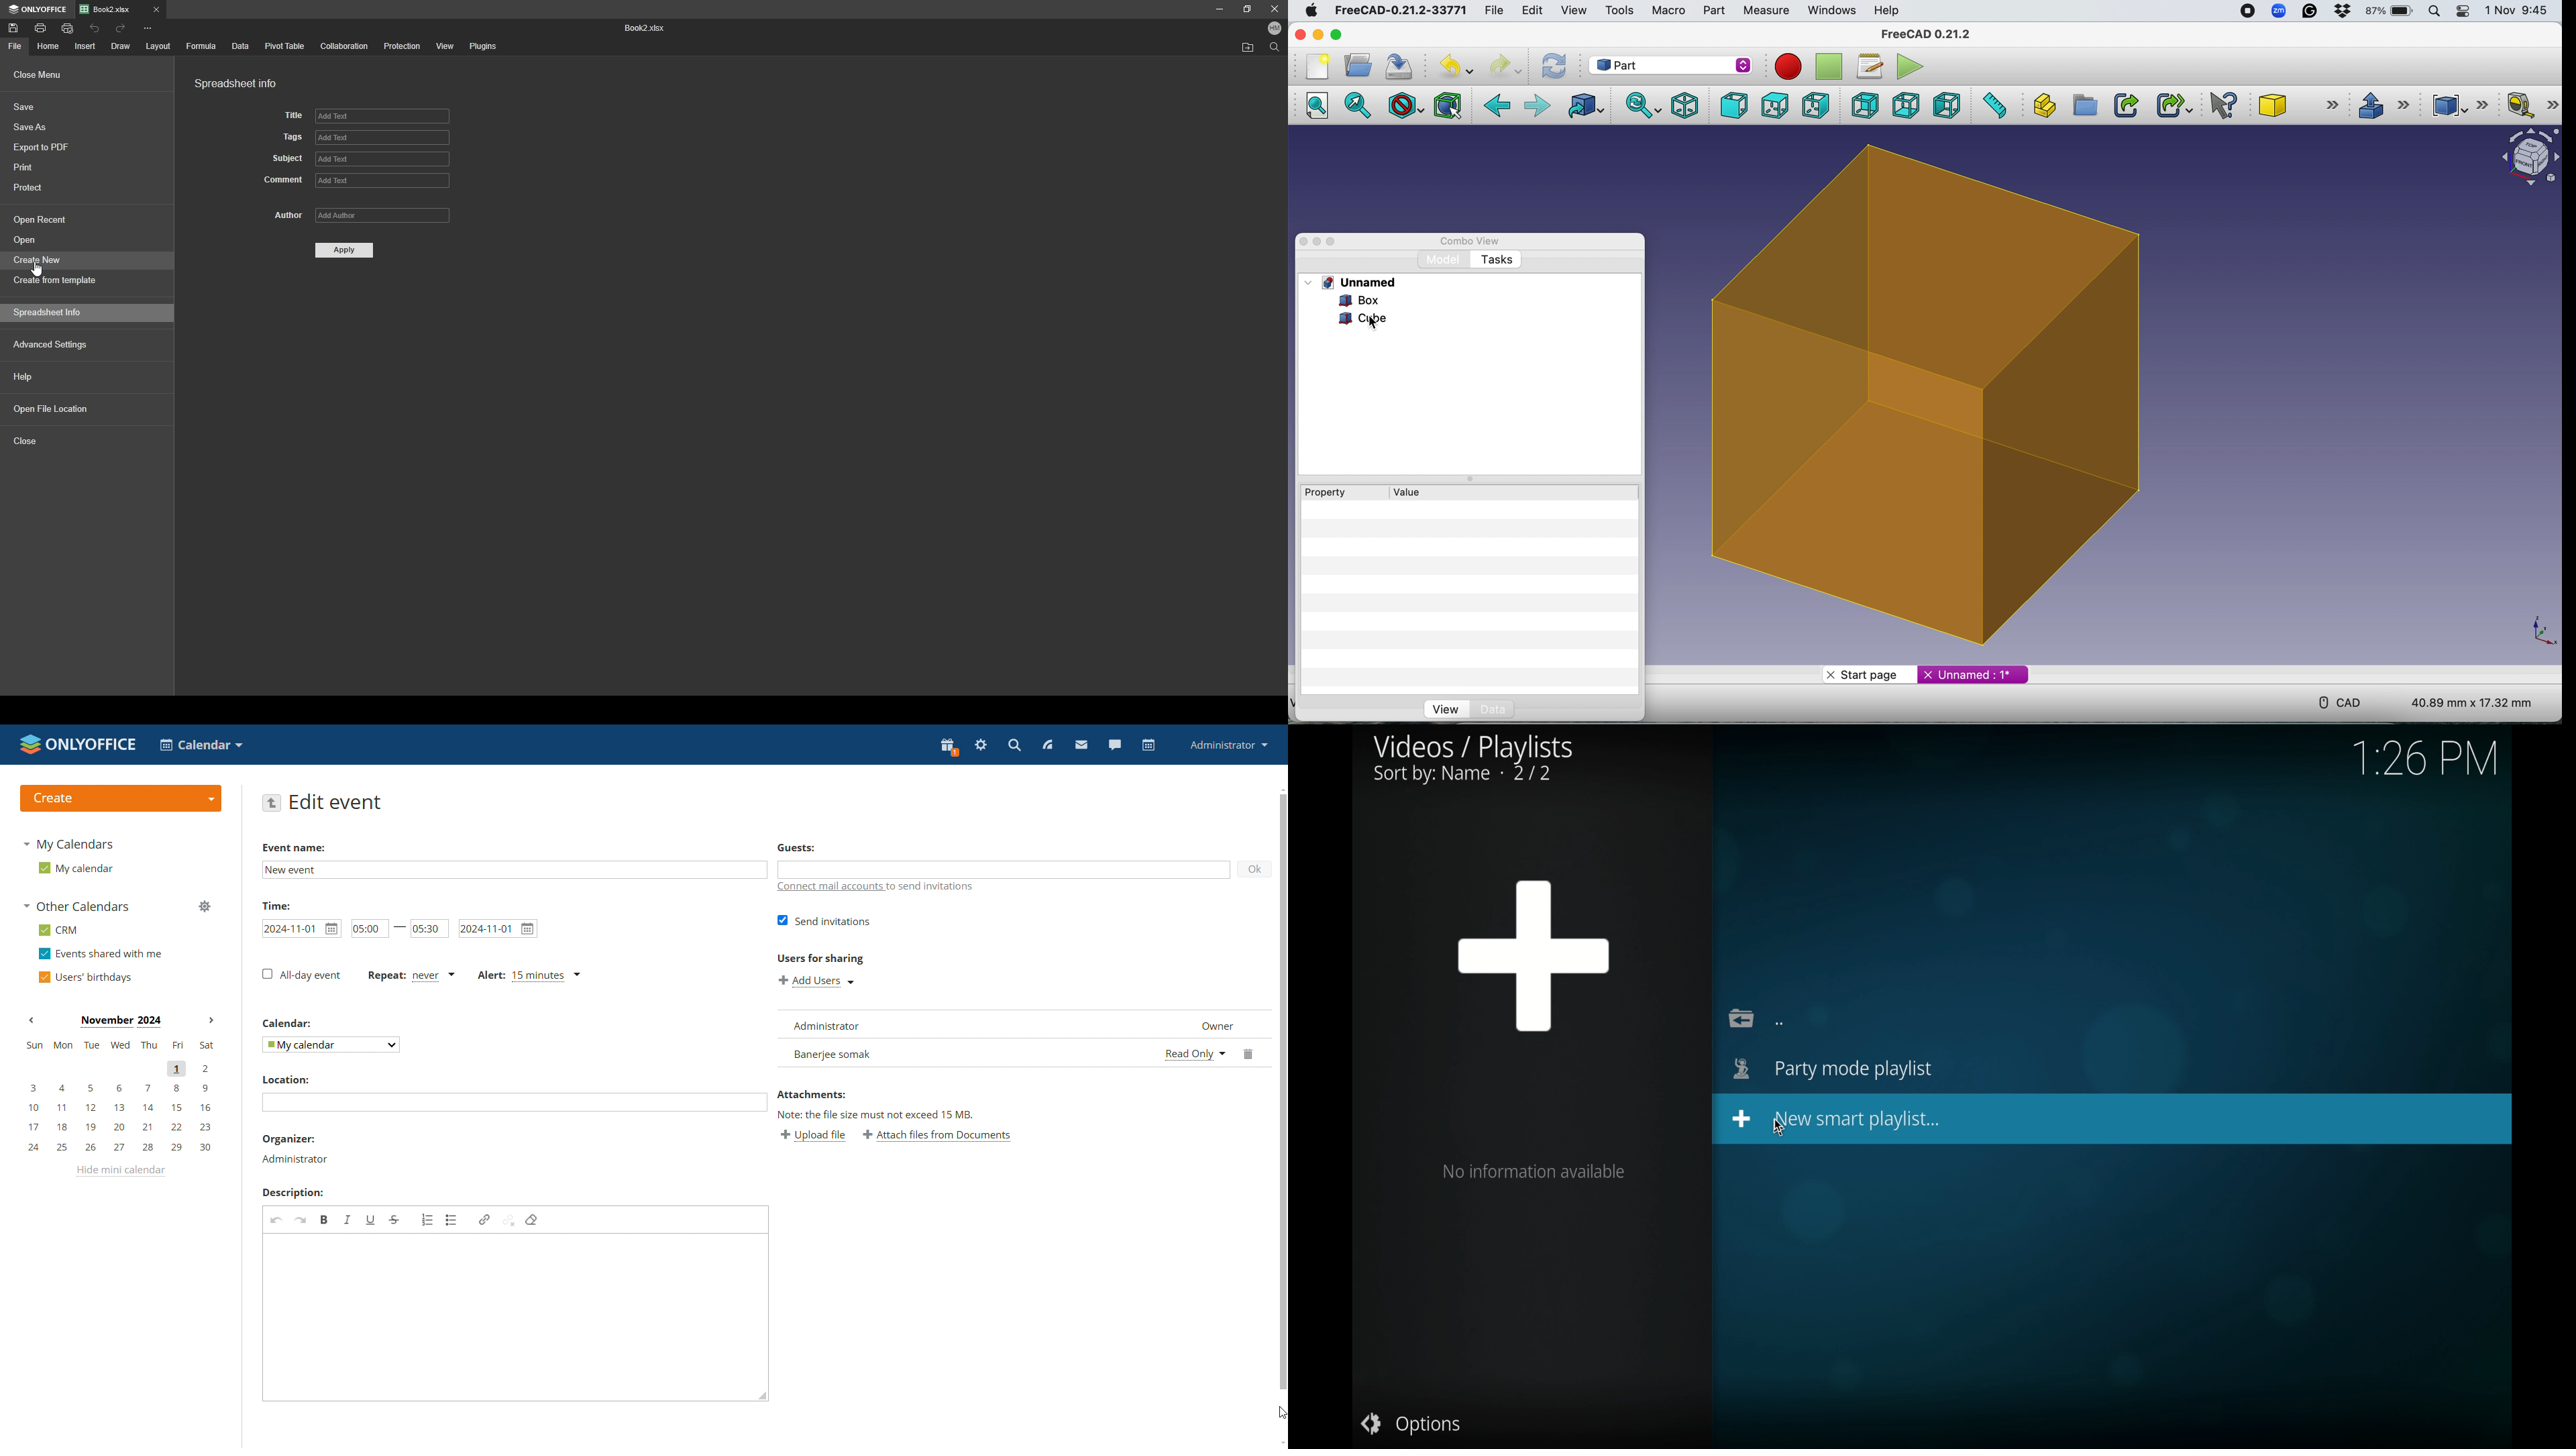 This screenshot has width=2576, height=1456. I want to click on x-y plane, so click(2543, 629).